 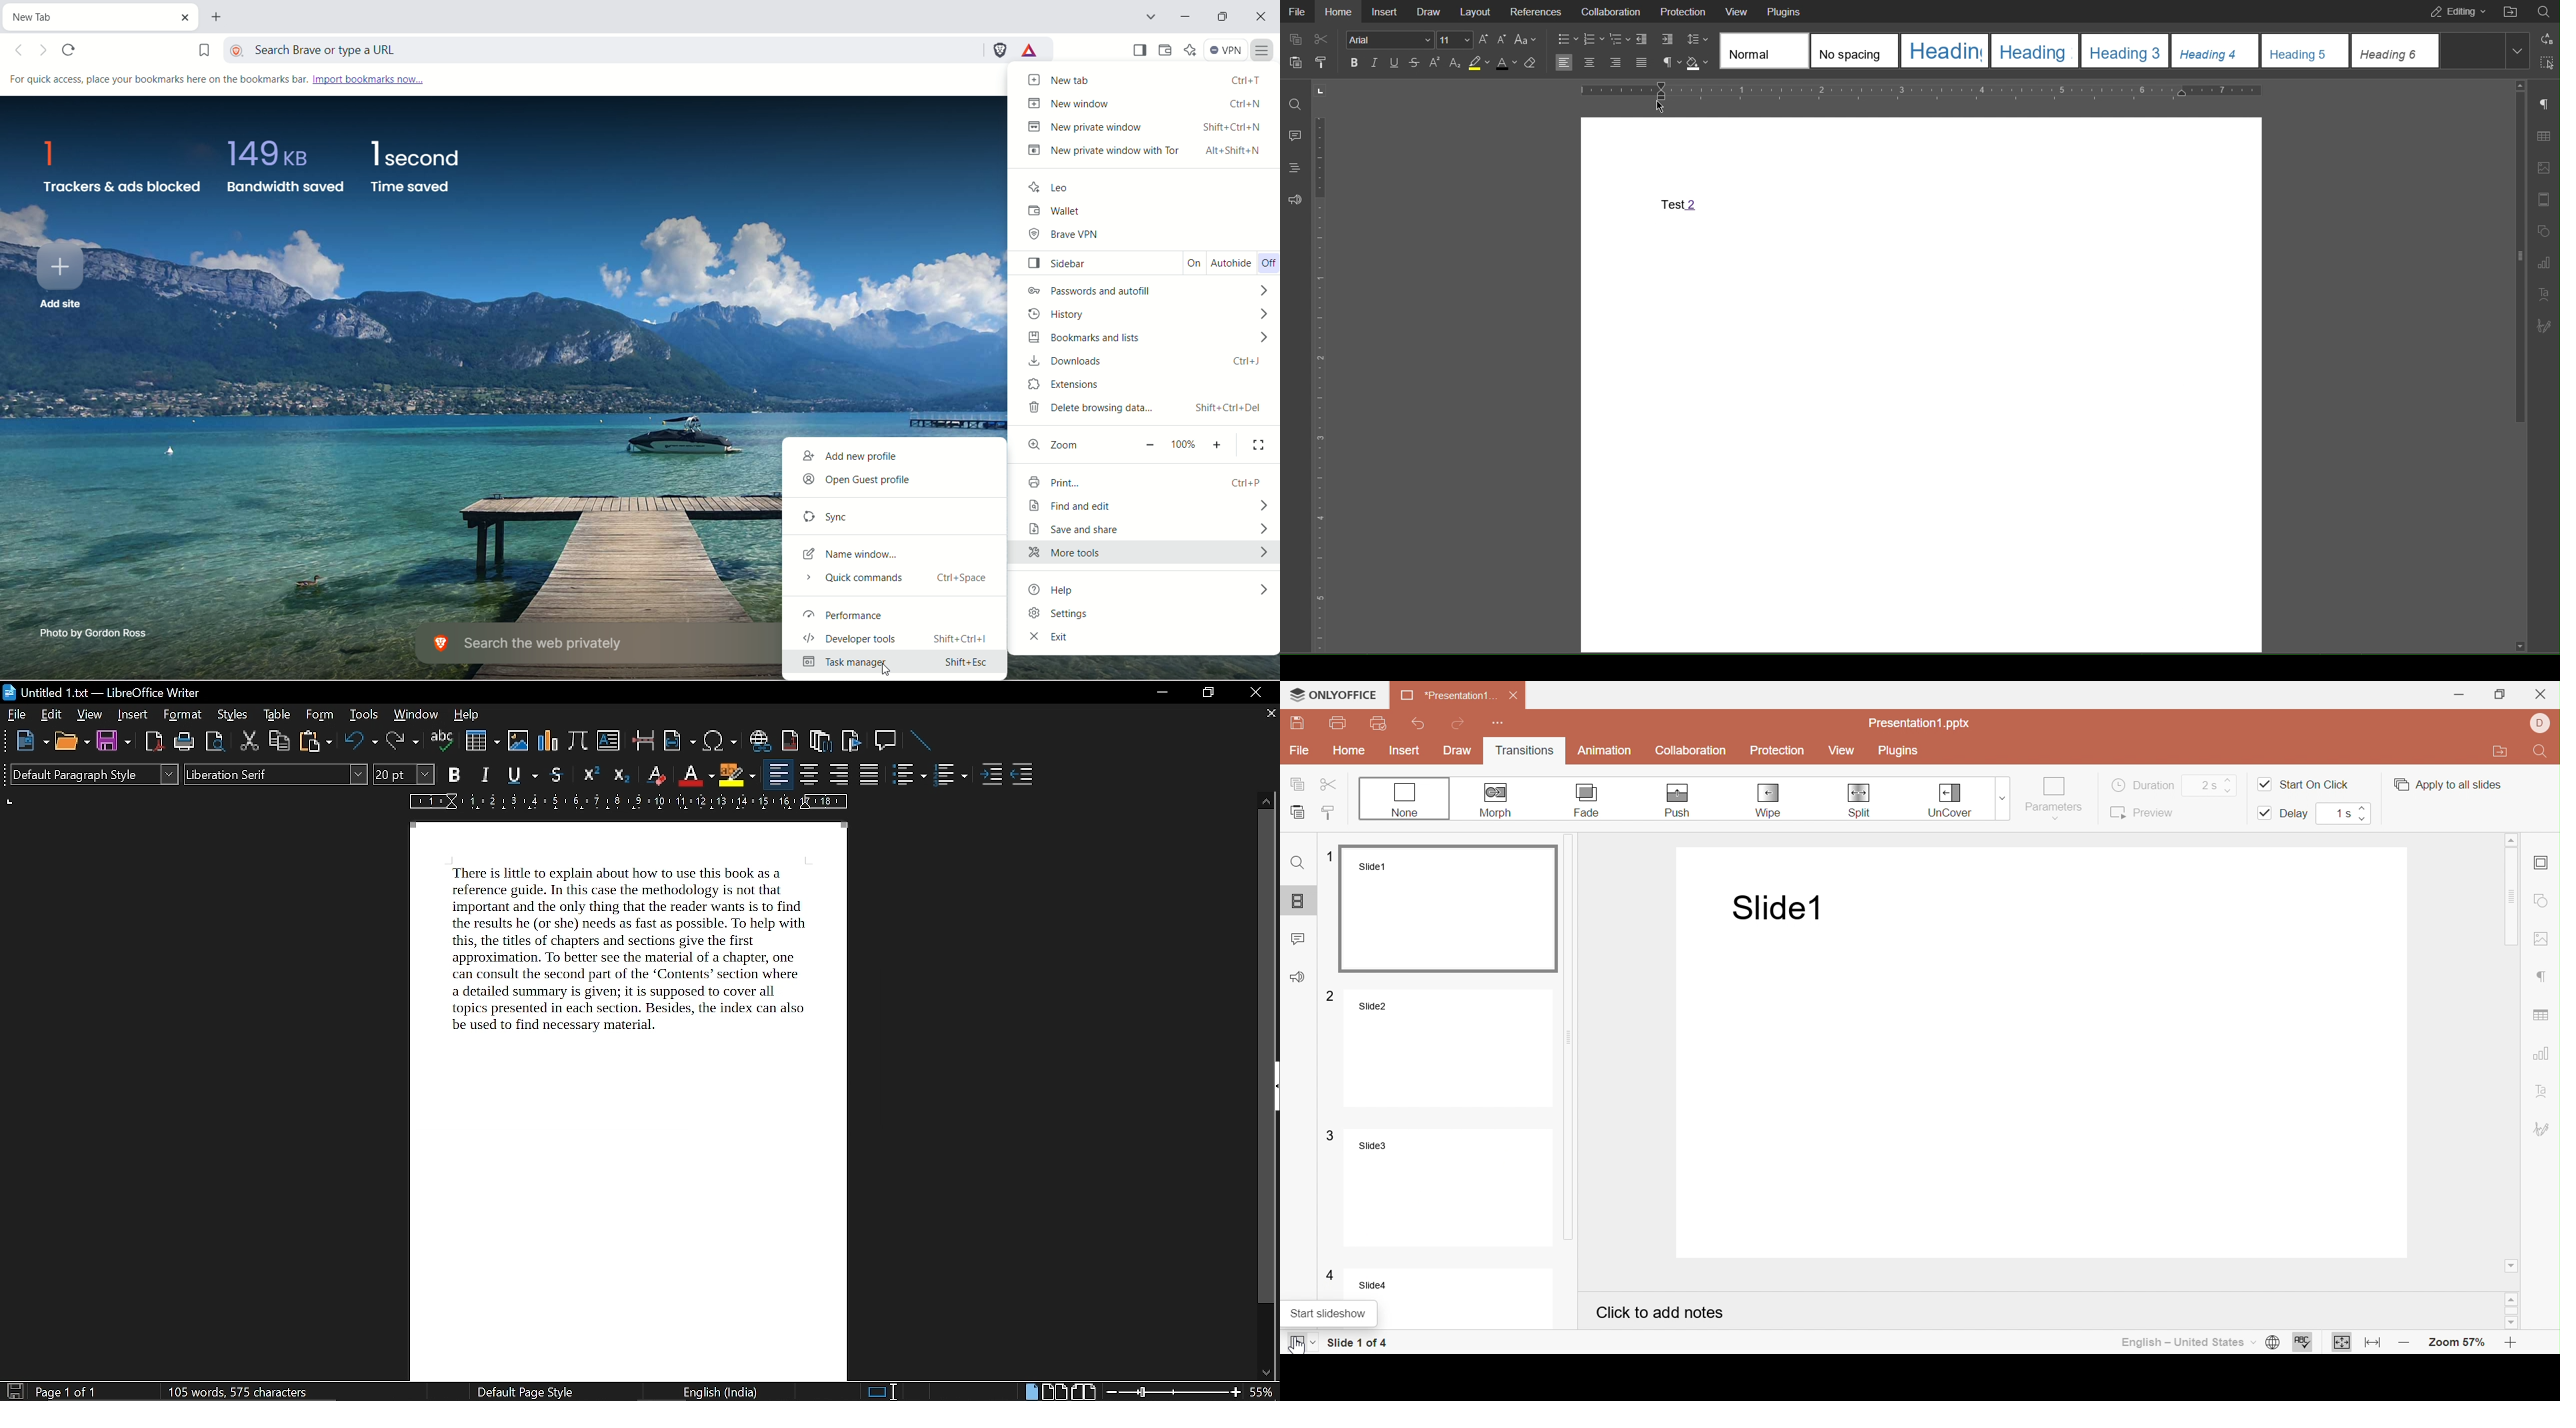 I want to click on Draw, so click(x=1428, y=12).